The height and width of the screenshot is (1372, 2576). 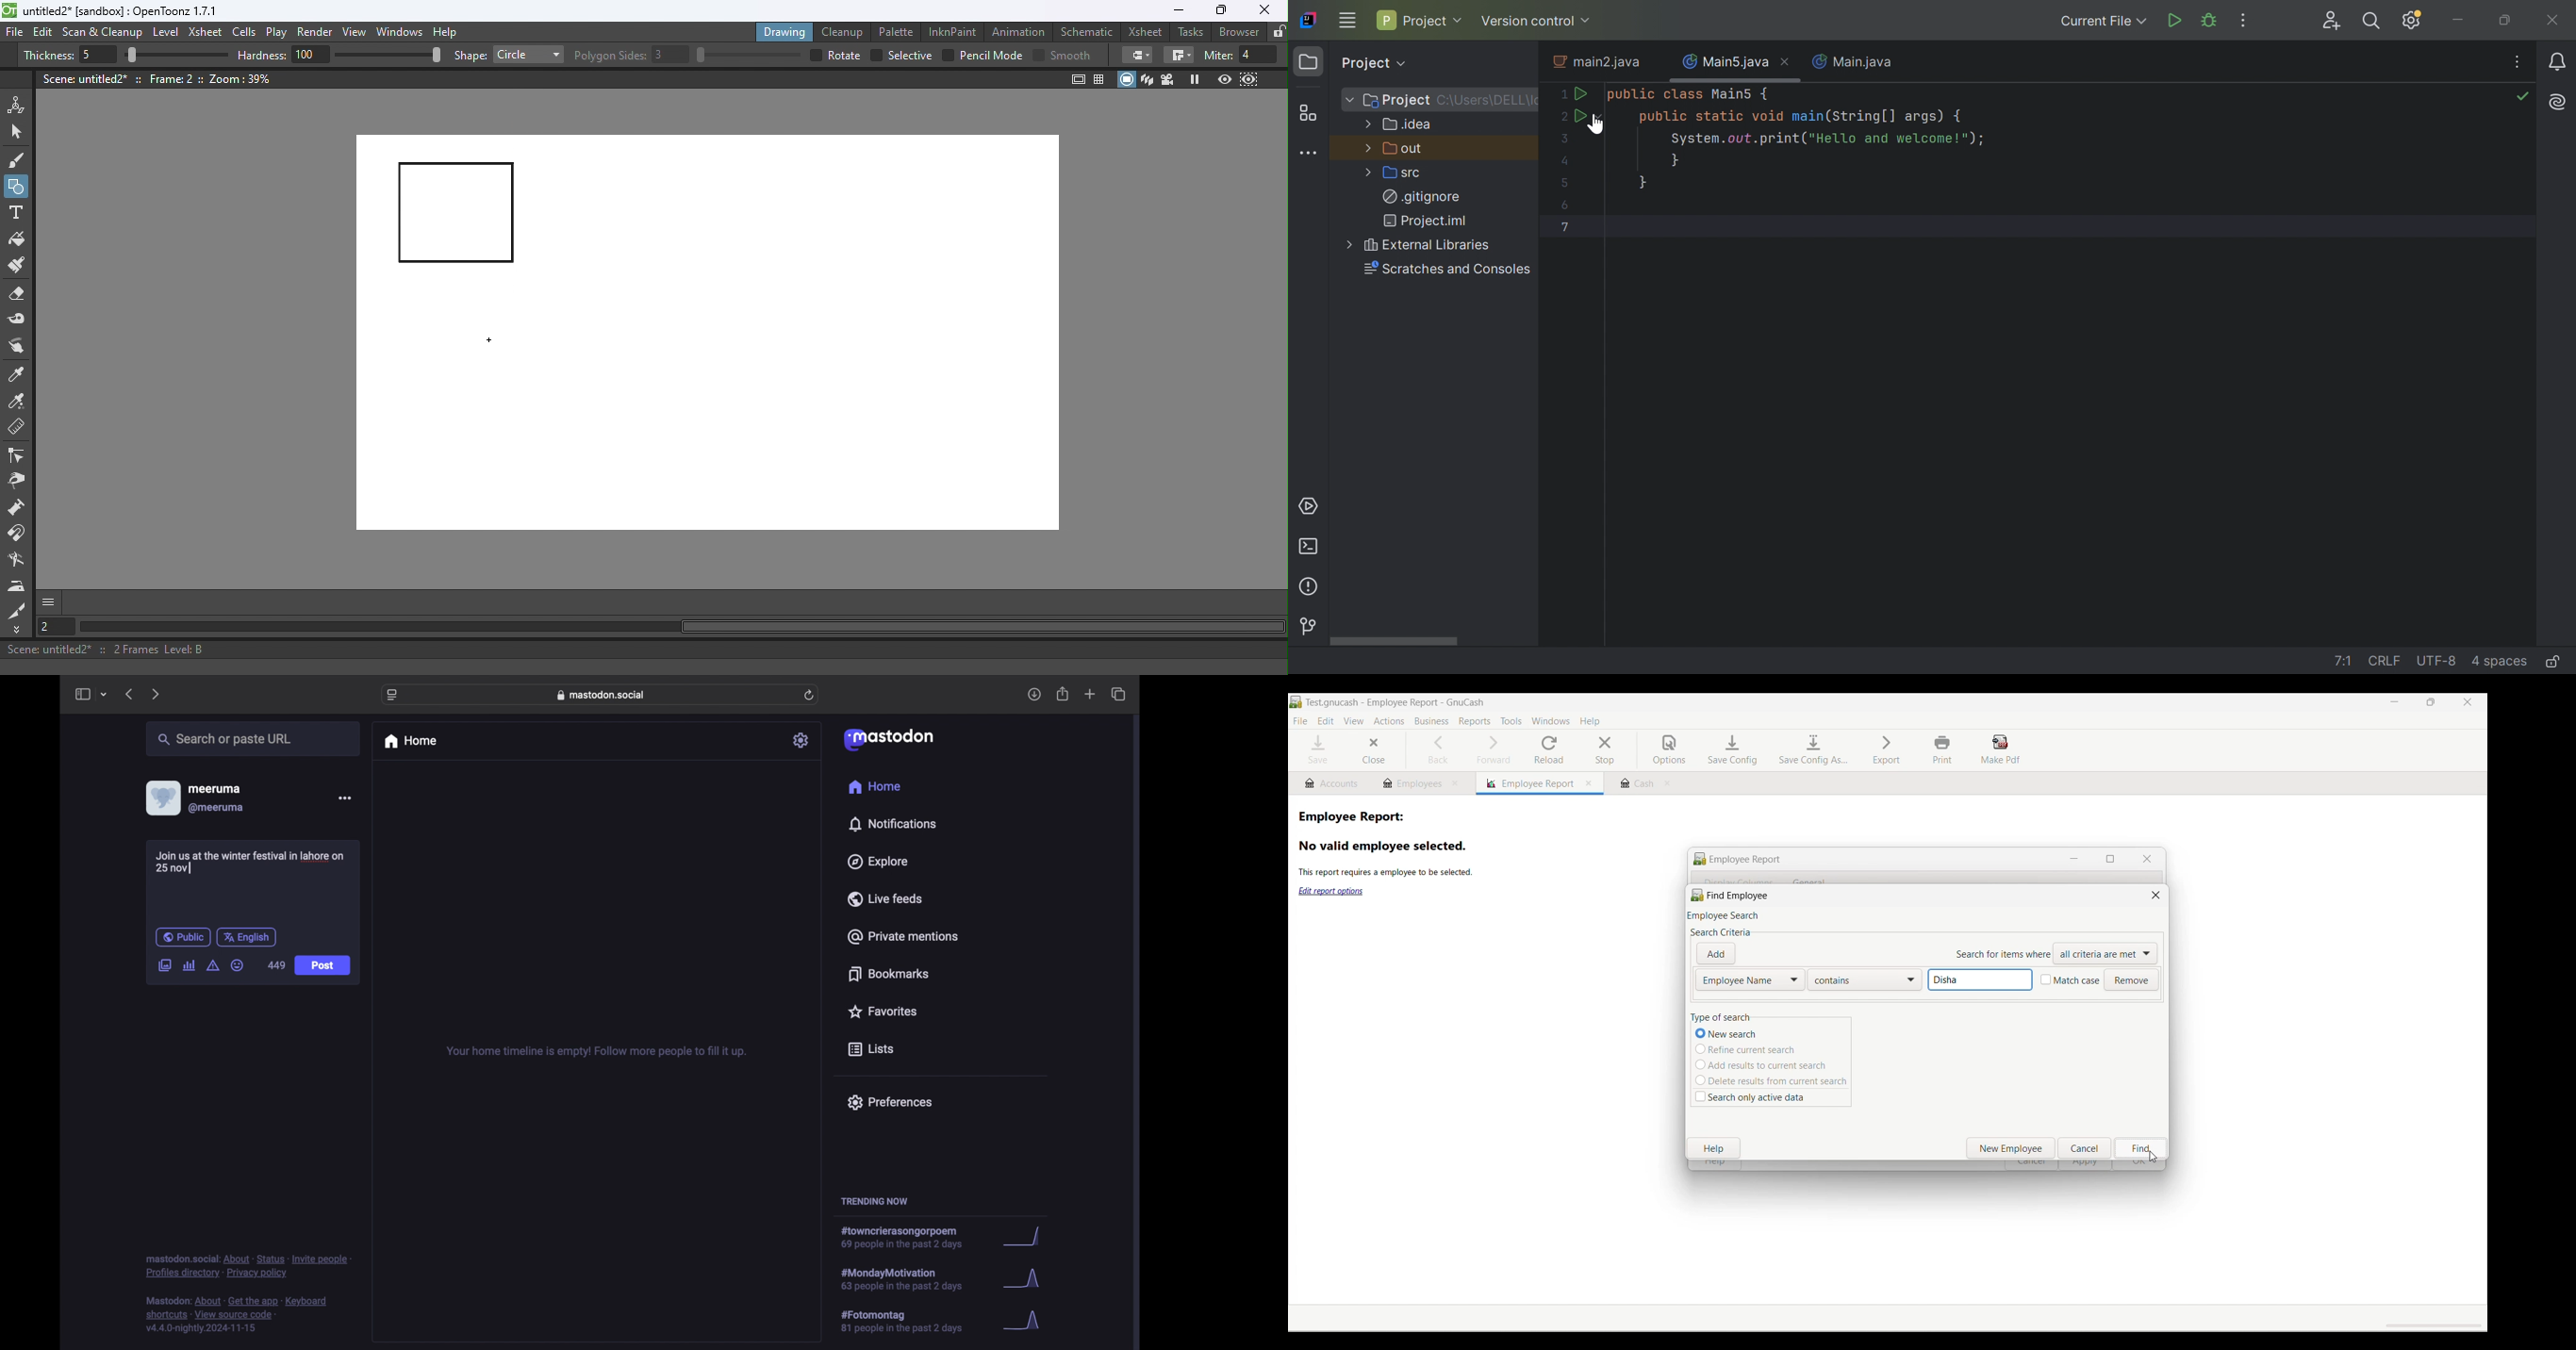 What do you see at coordinates (2559, 101) in the screenshot?
I see `AI Assistant` at bounding box center [2559, 101].